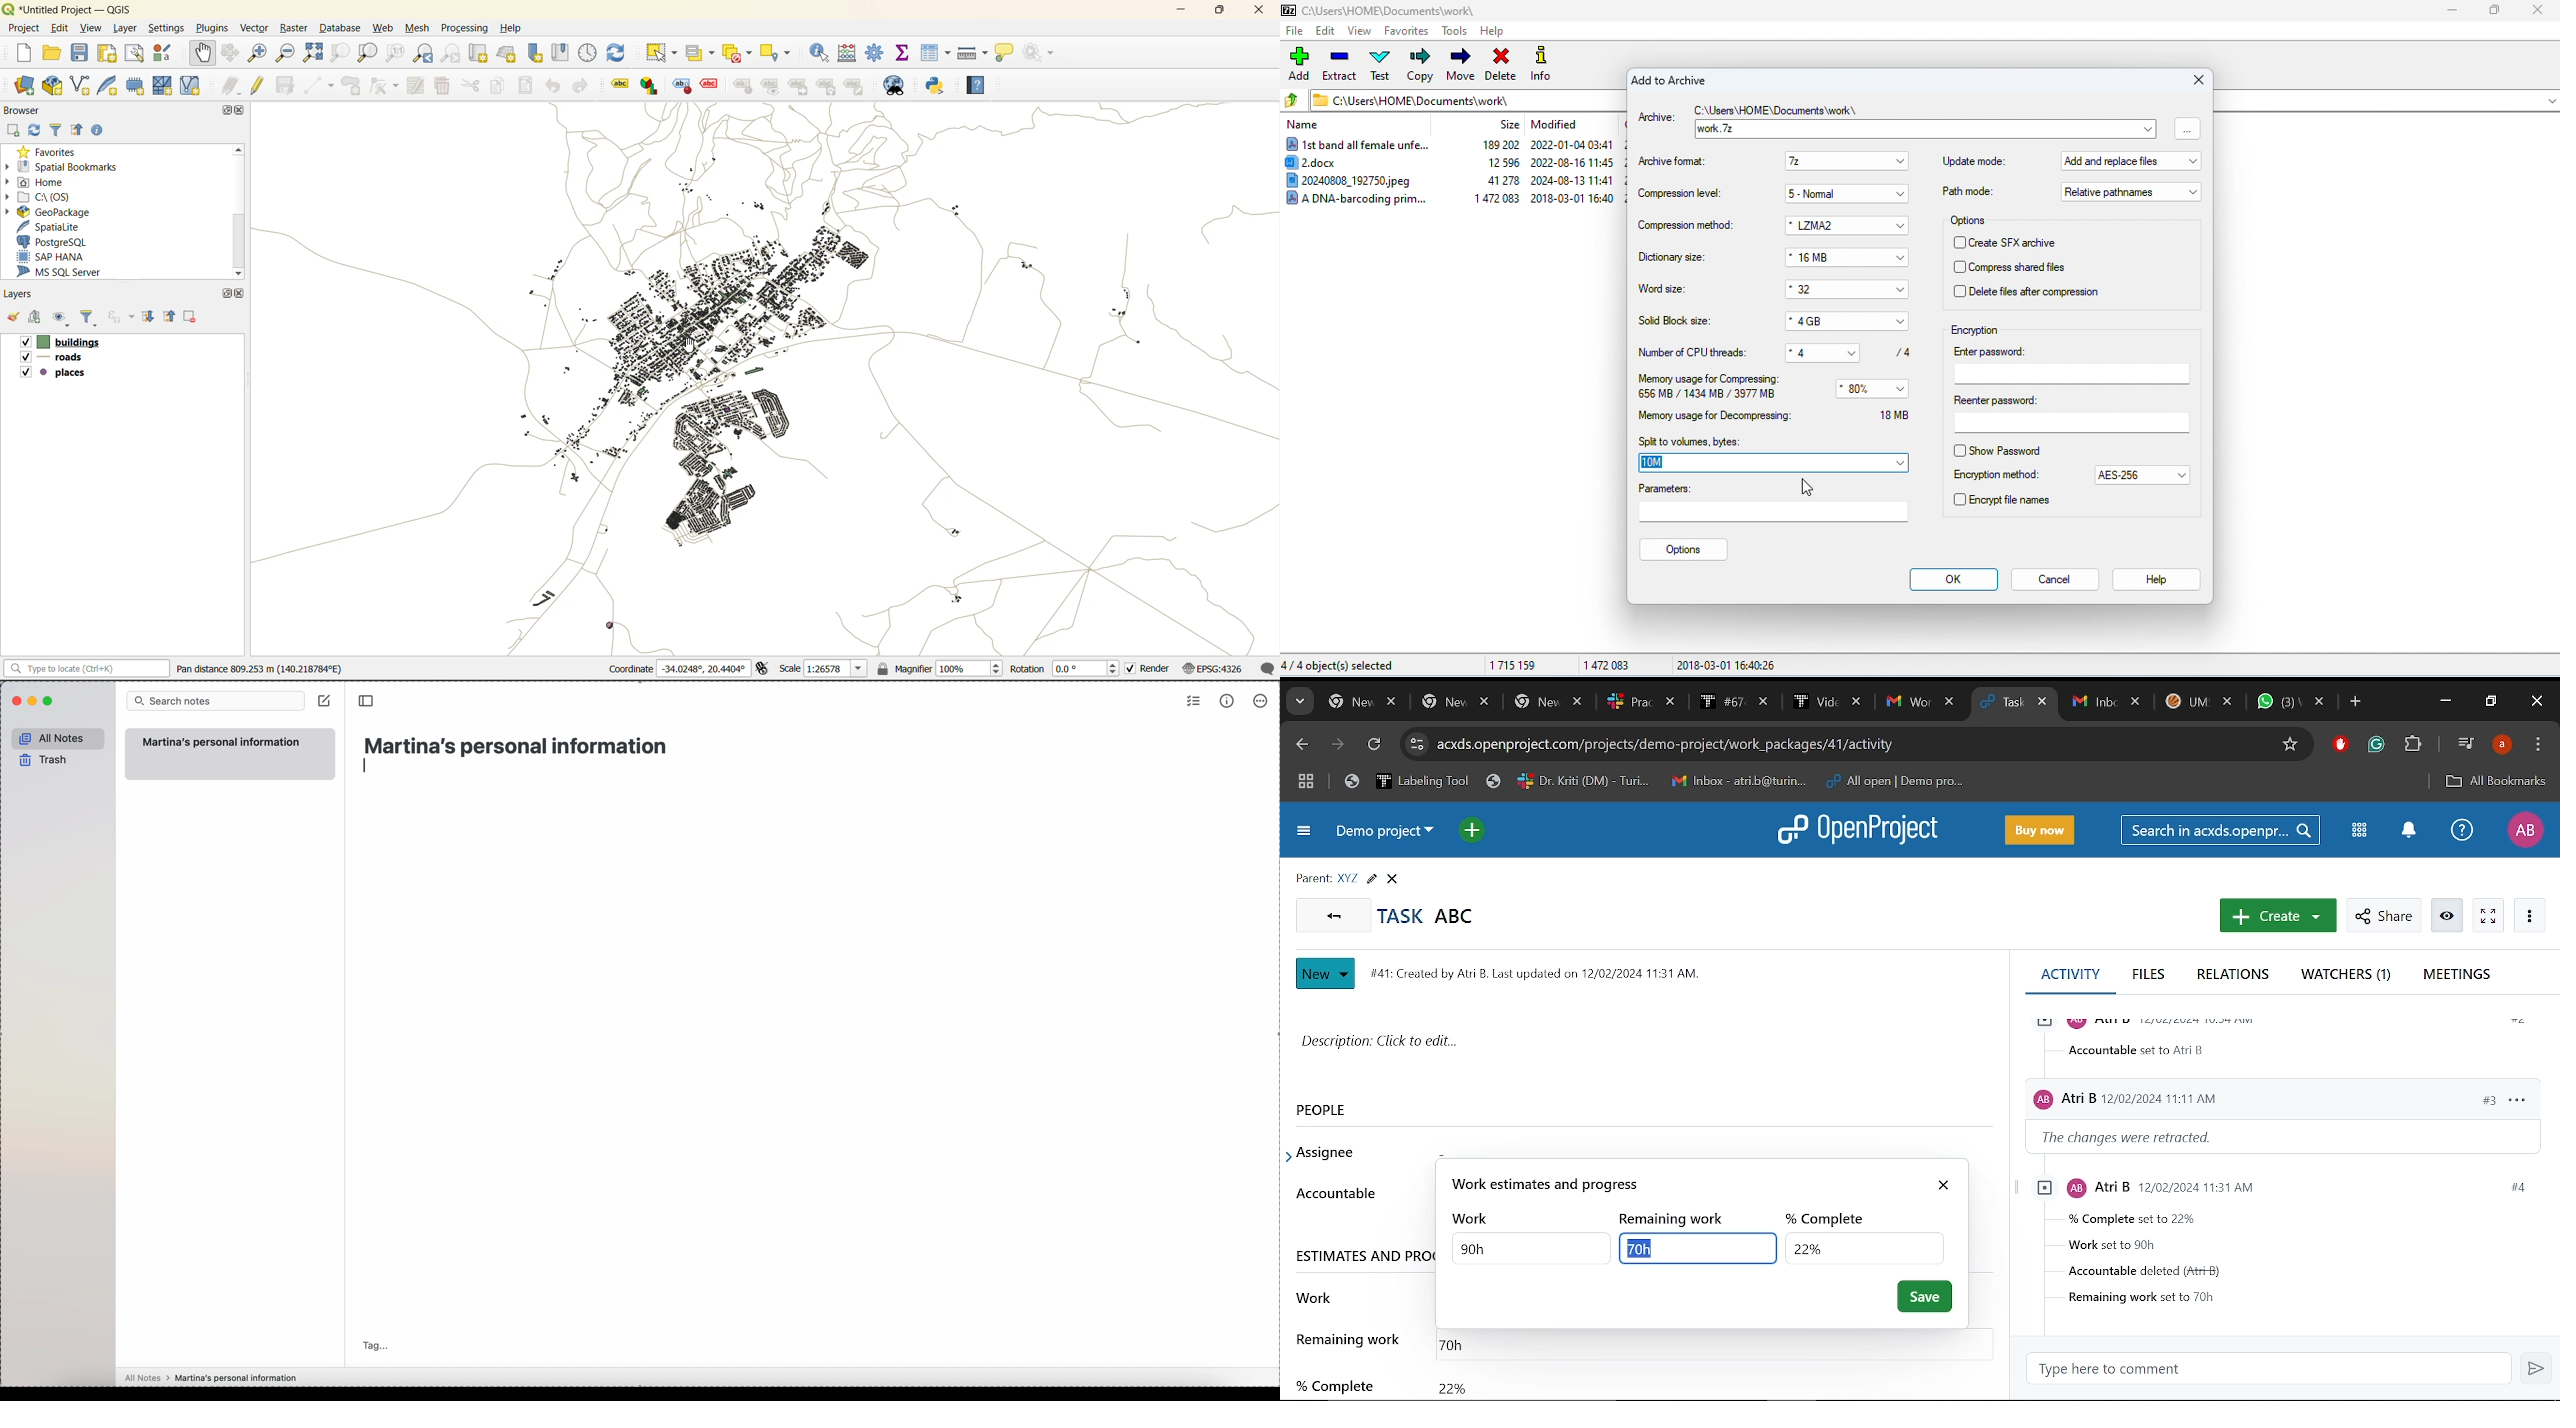  What do you see at coordinates (1679, 1218) in the screenshot?
I see `remaining work` at bounding box center [1679, 1218].